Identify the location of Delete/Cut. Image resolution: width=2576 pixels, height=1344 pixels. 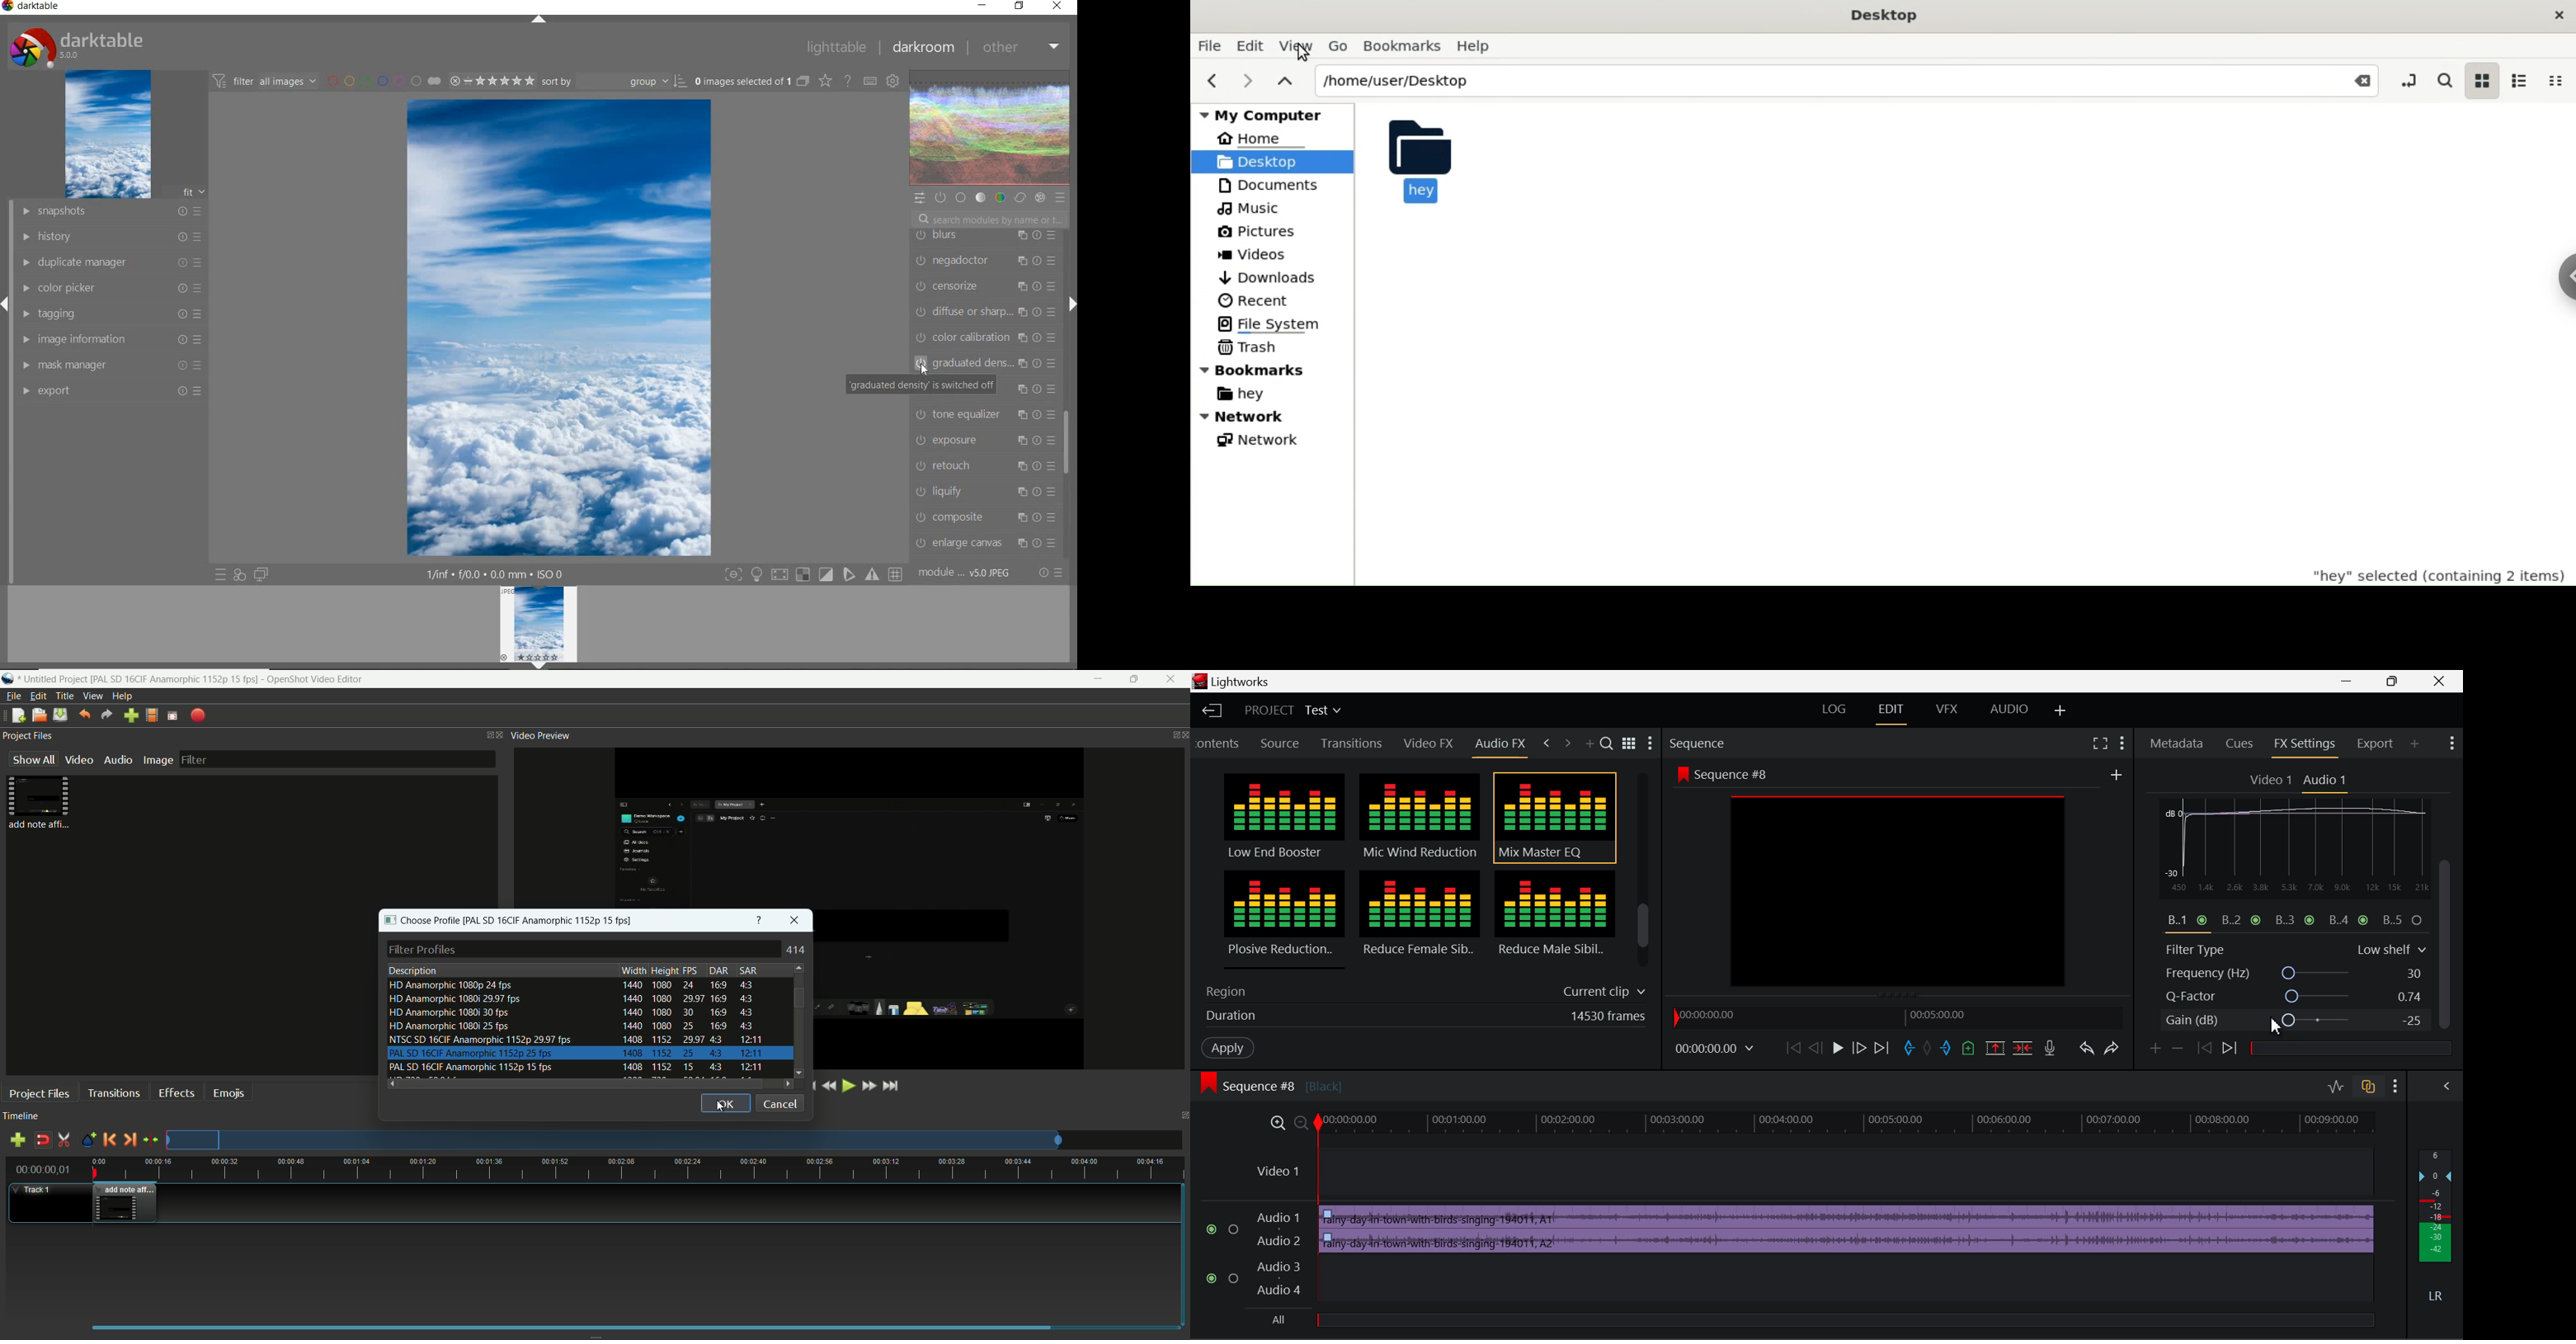
(2025, 1049).